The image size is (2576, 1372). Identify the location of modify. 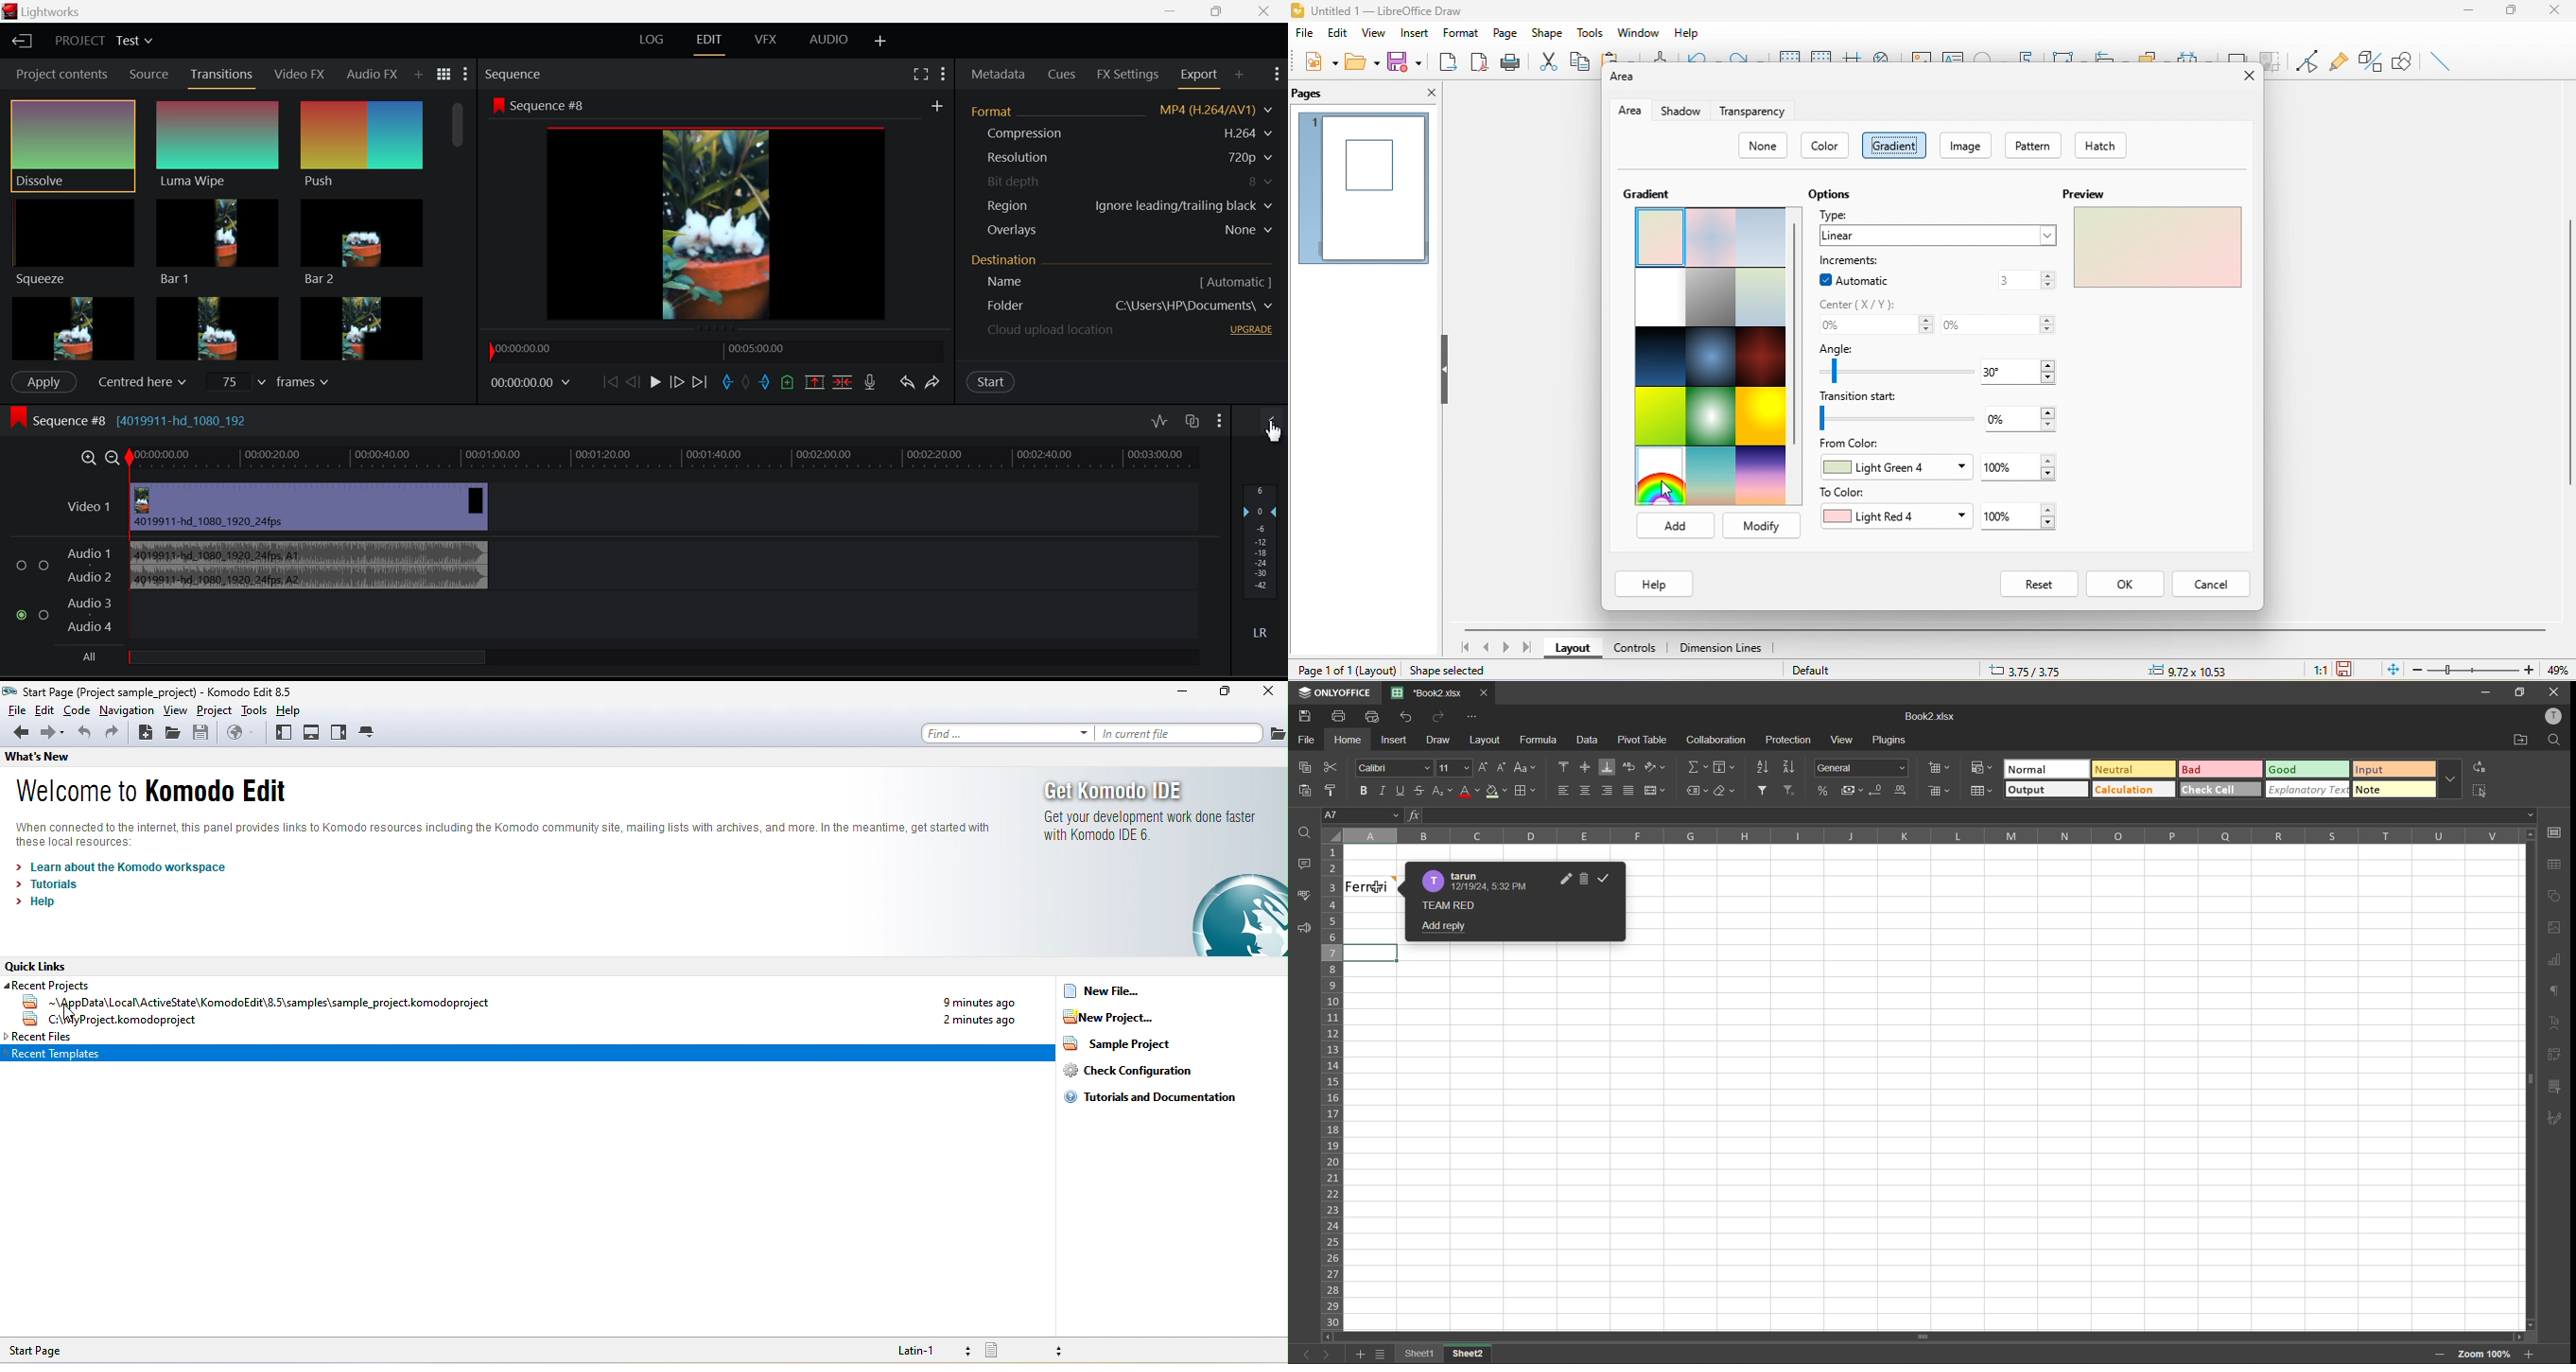
(1761, 527).